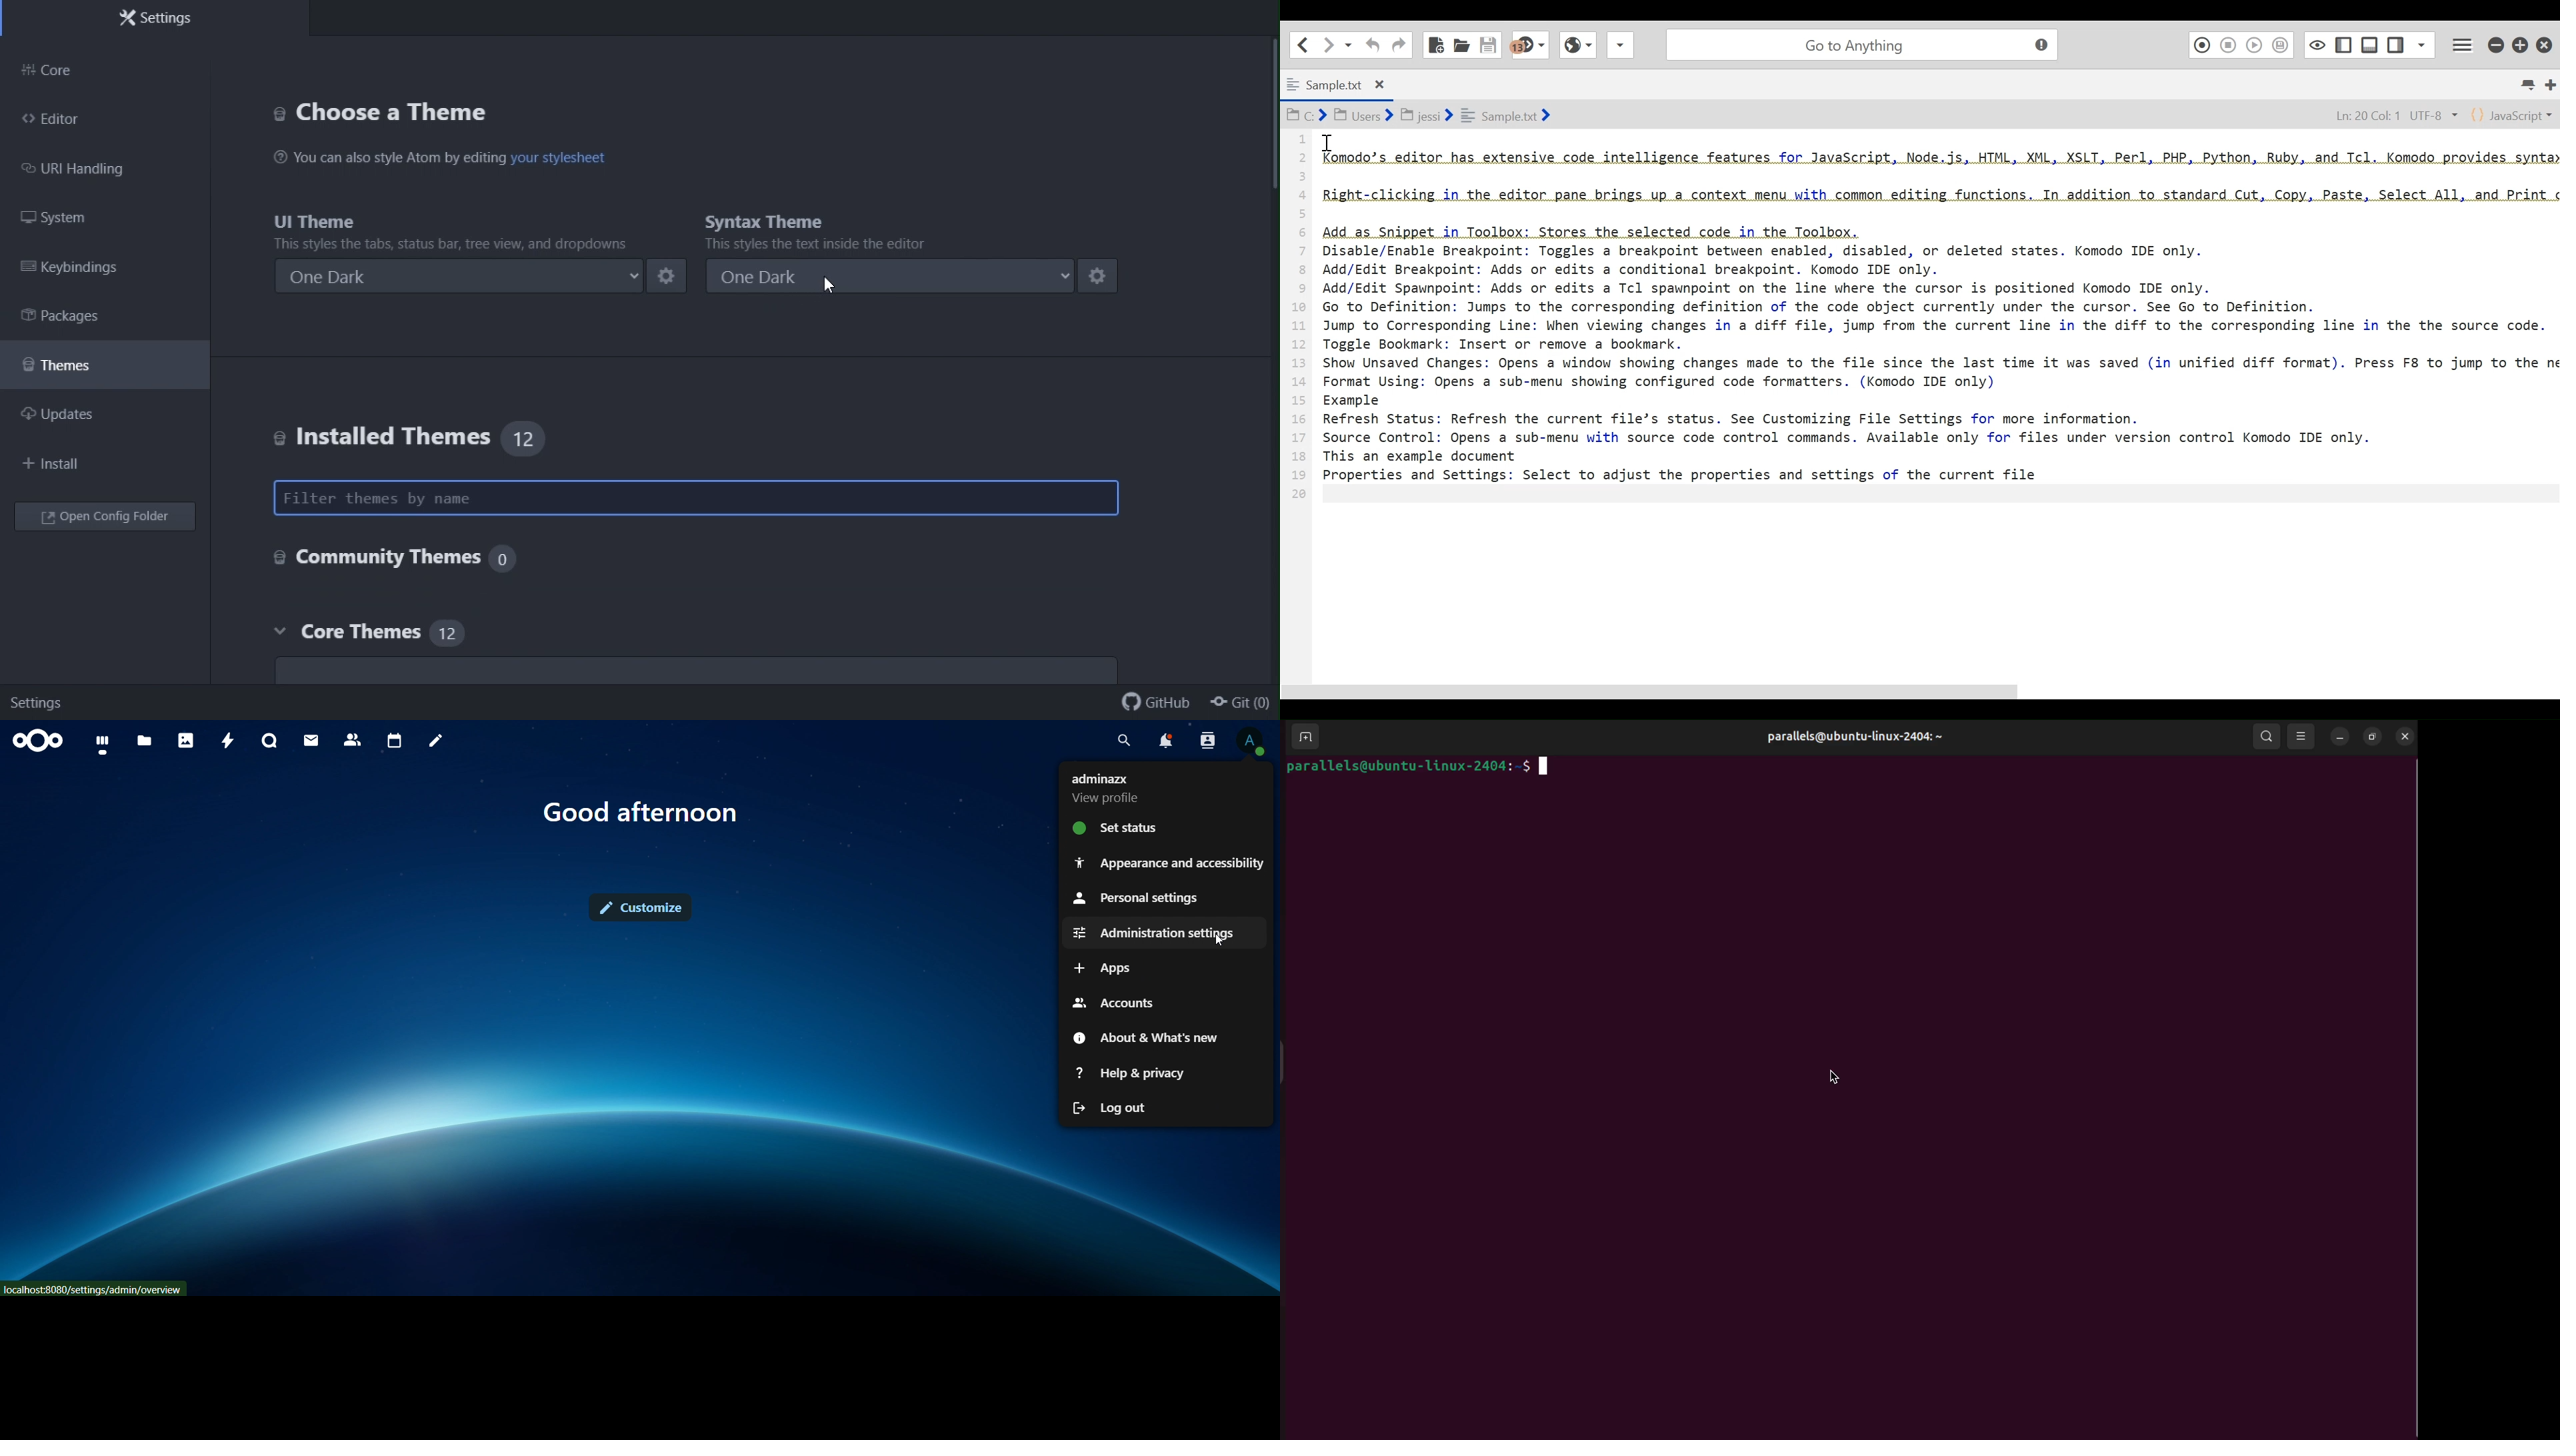  What do you see at coordinates (1121, 826) in the screenshot?
I see `set status` at bounding box center [1121, 826].